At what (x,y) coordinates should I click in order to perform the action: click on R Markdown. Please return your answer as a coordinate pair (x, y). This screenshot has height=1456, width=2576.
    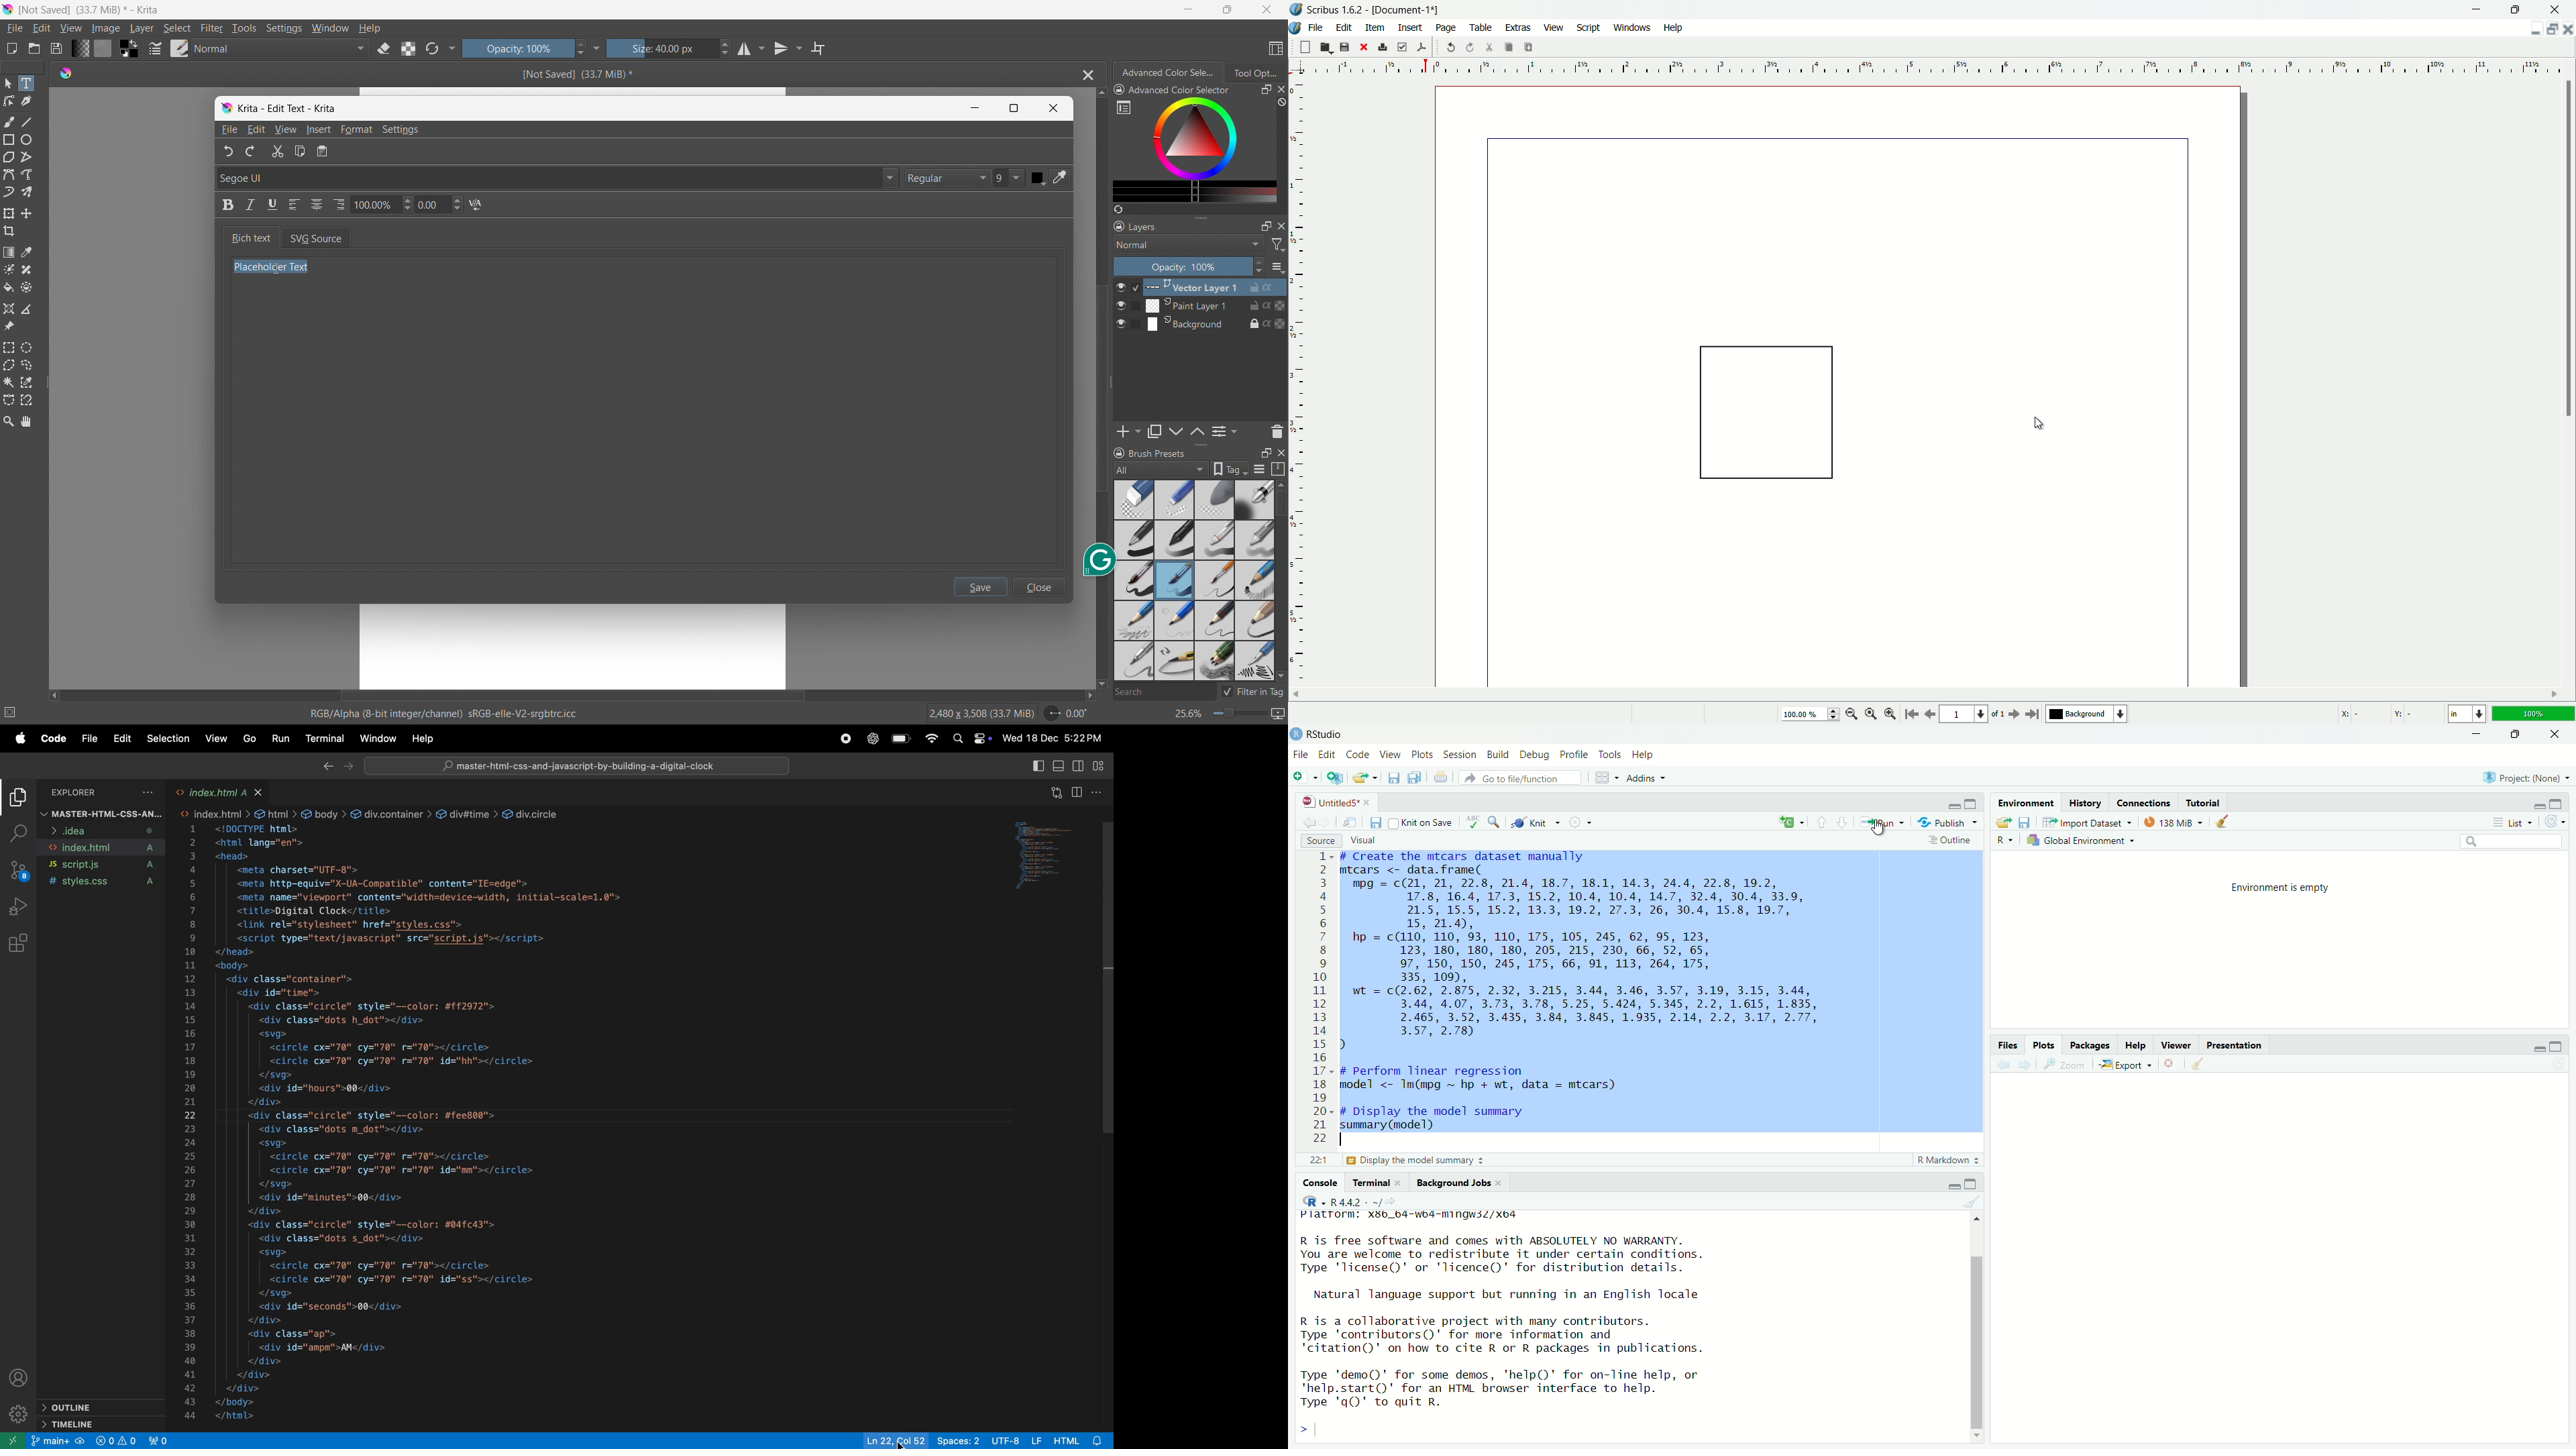
    Looking at the image, I should click on (1946, 1161).